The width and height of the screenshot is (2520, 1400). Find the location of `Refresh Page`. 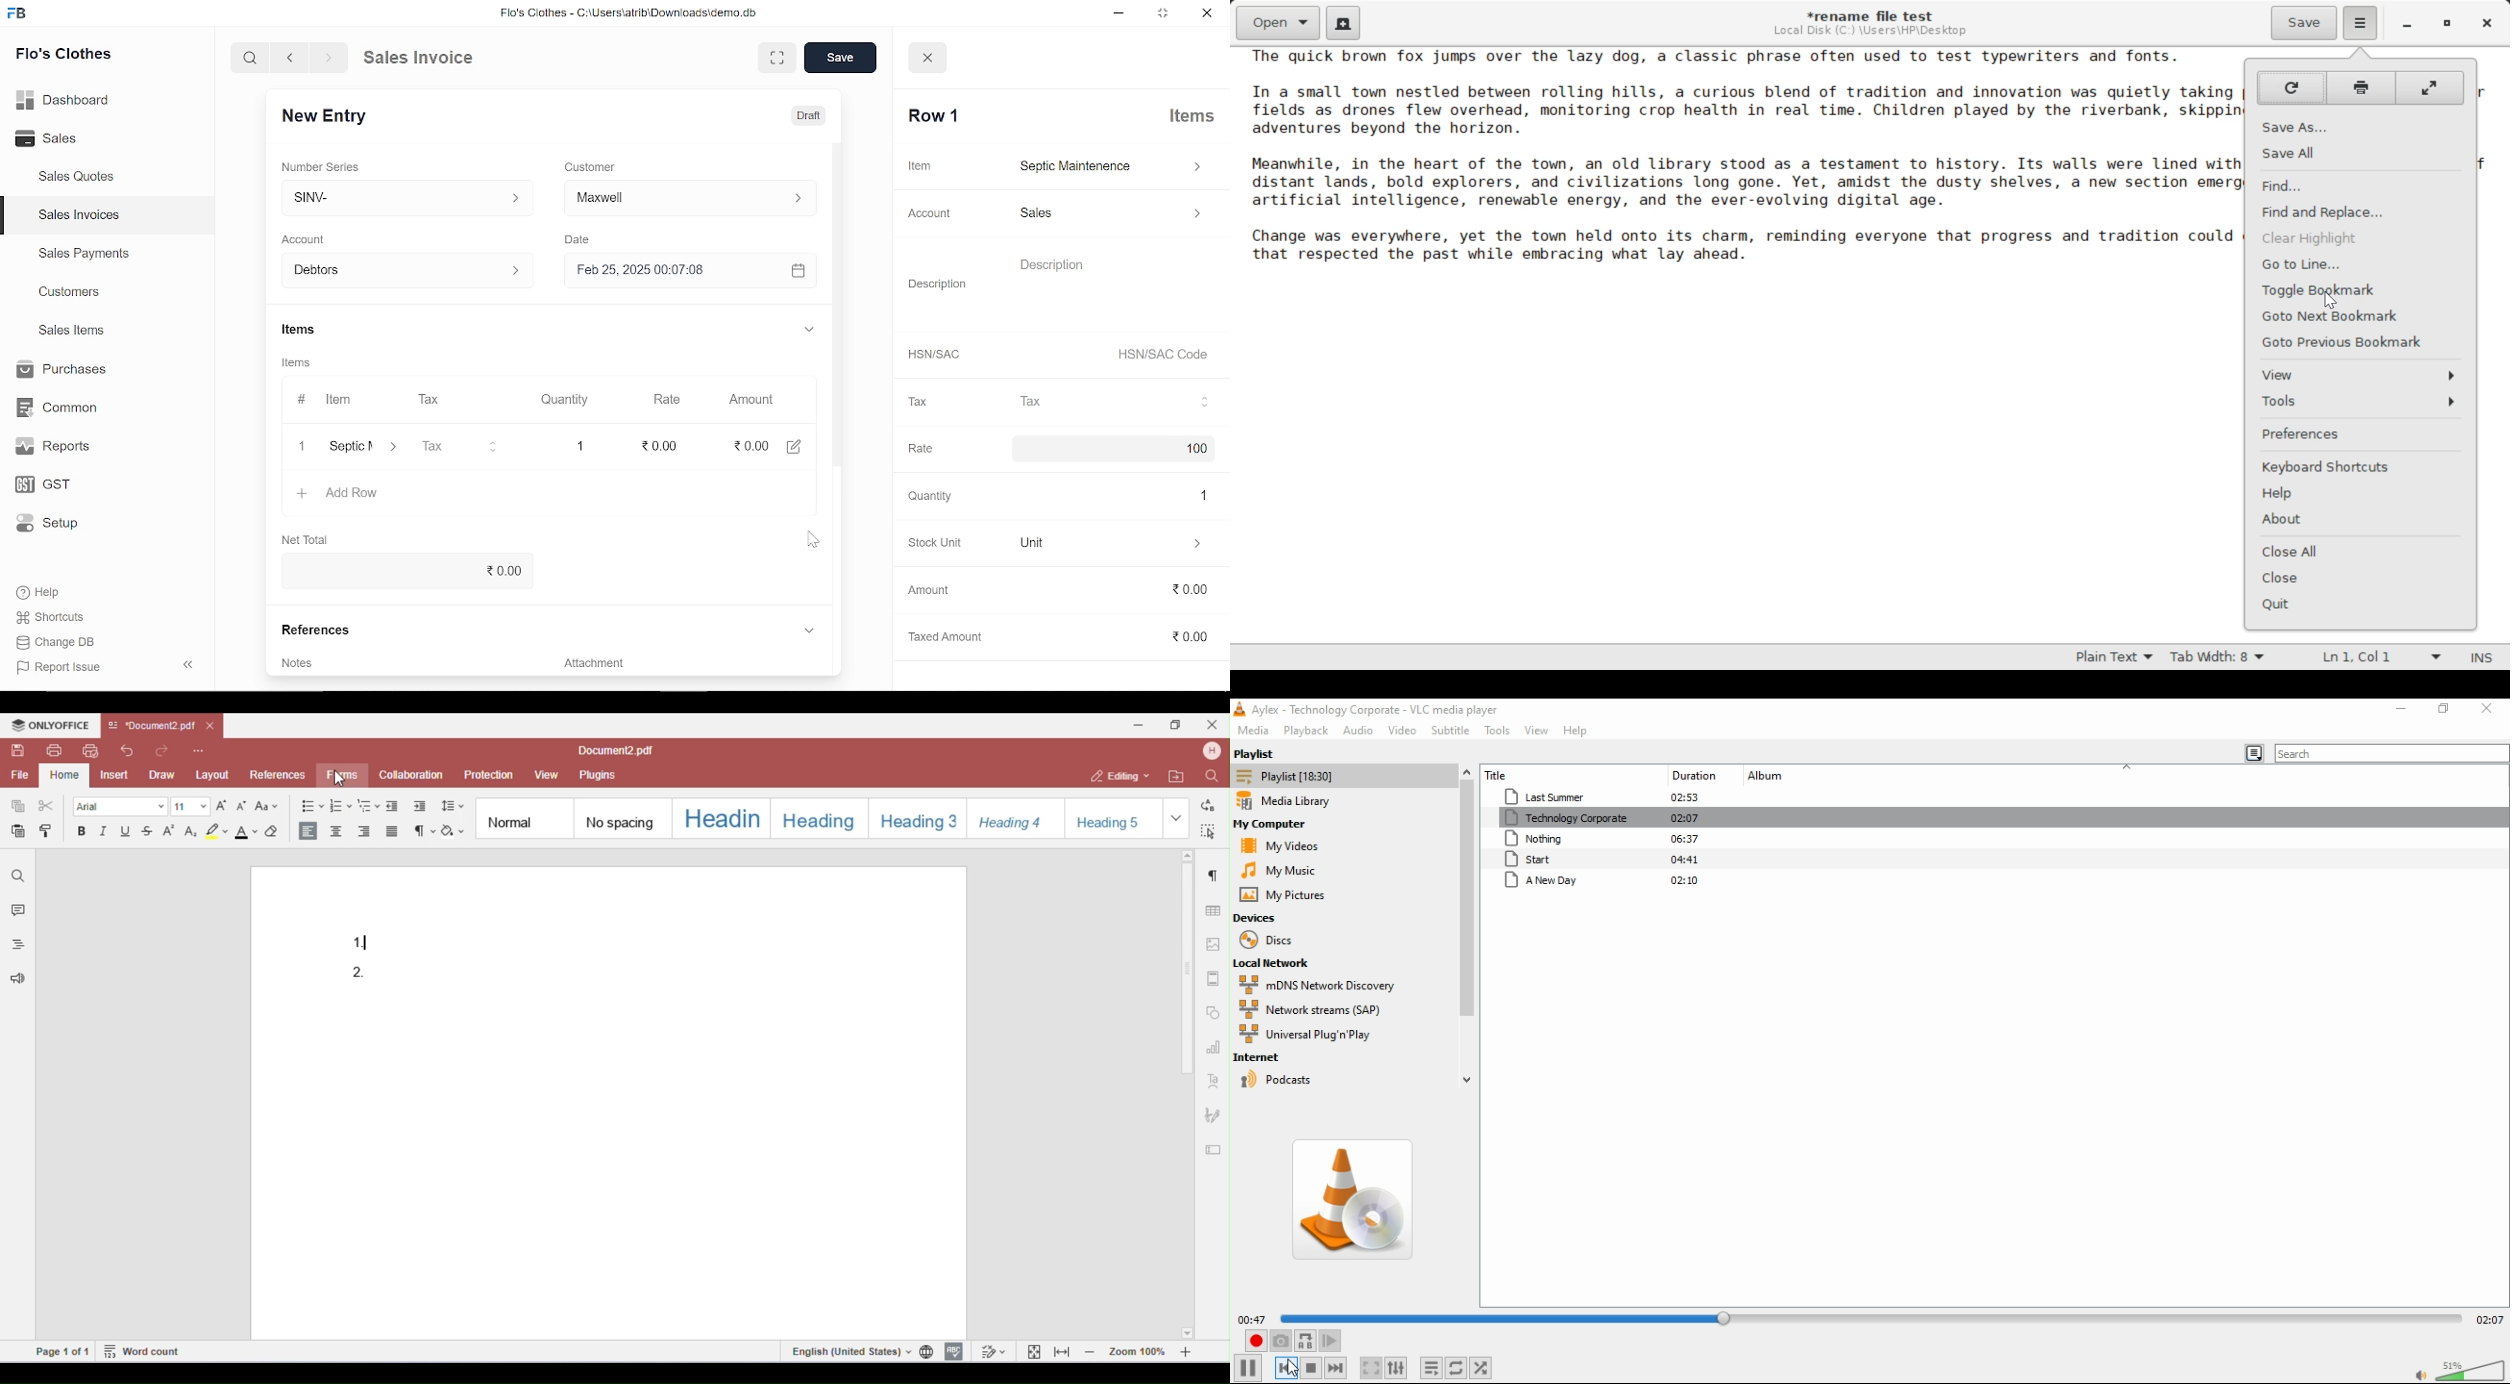

Refresh Page is located at coordinates (2291, 87).